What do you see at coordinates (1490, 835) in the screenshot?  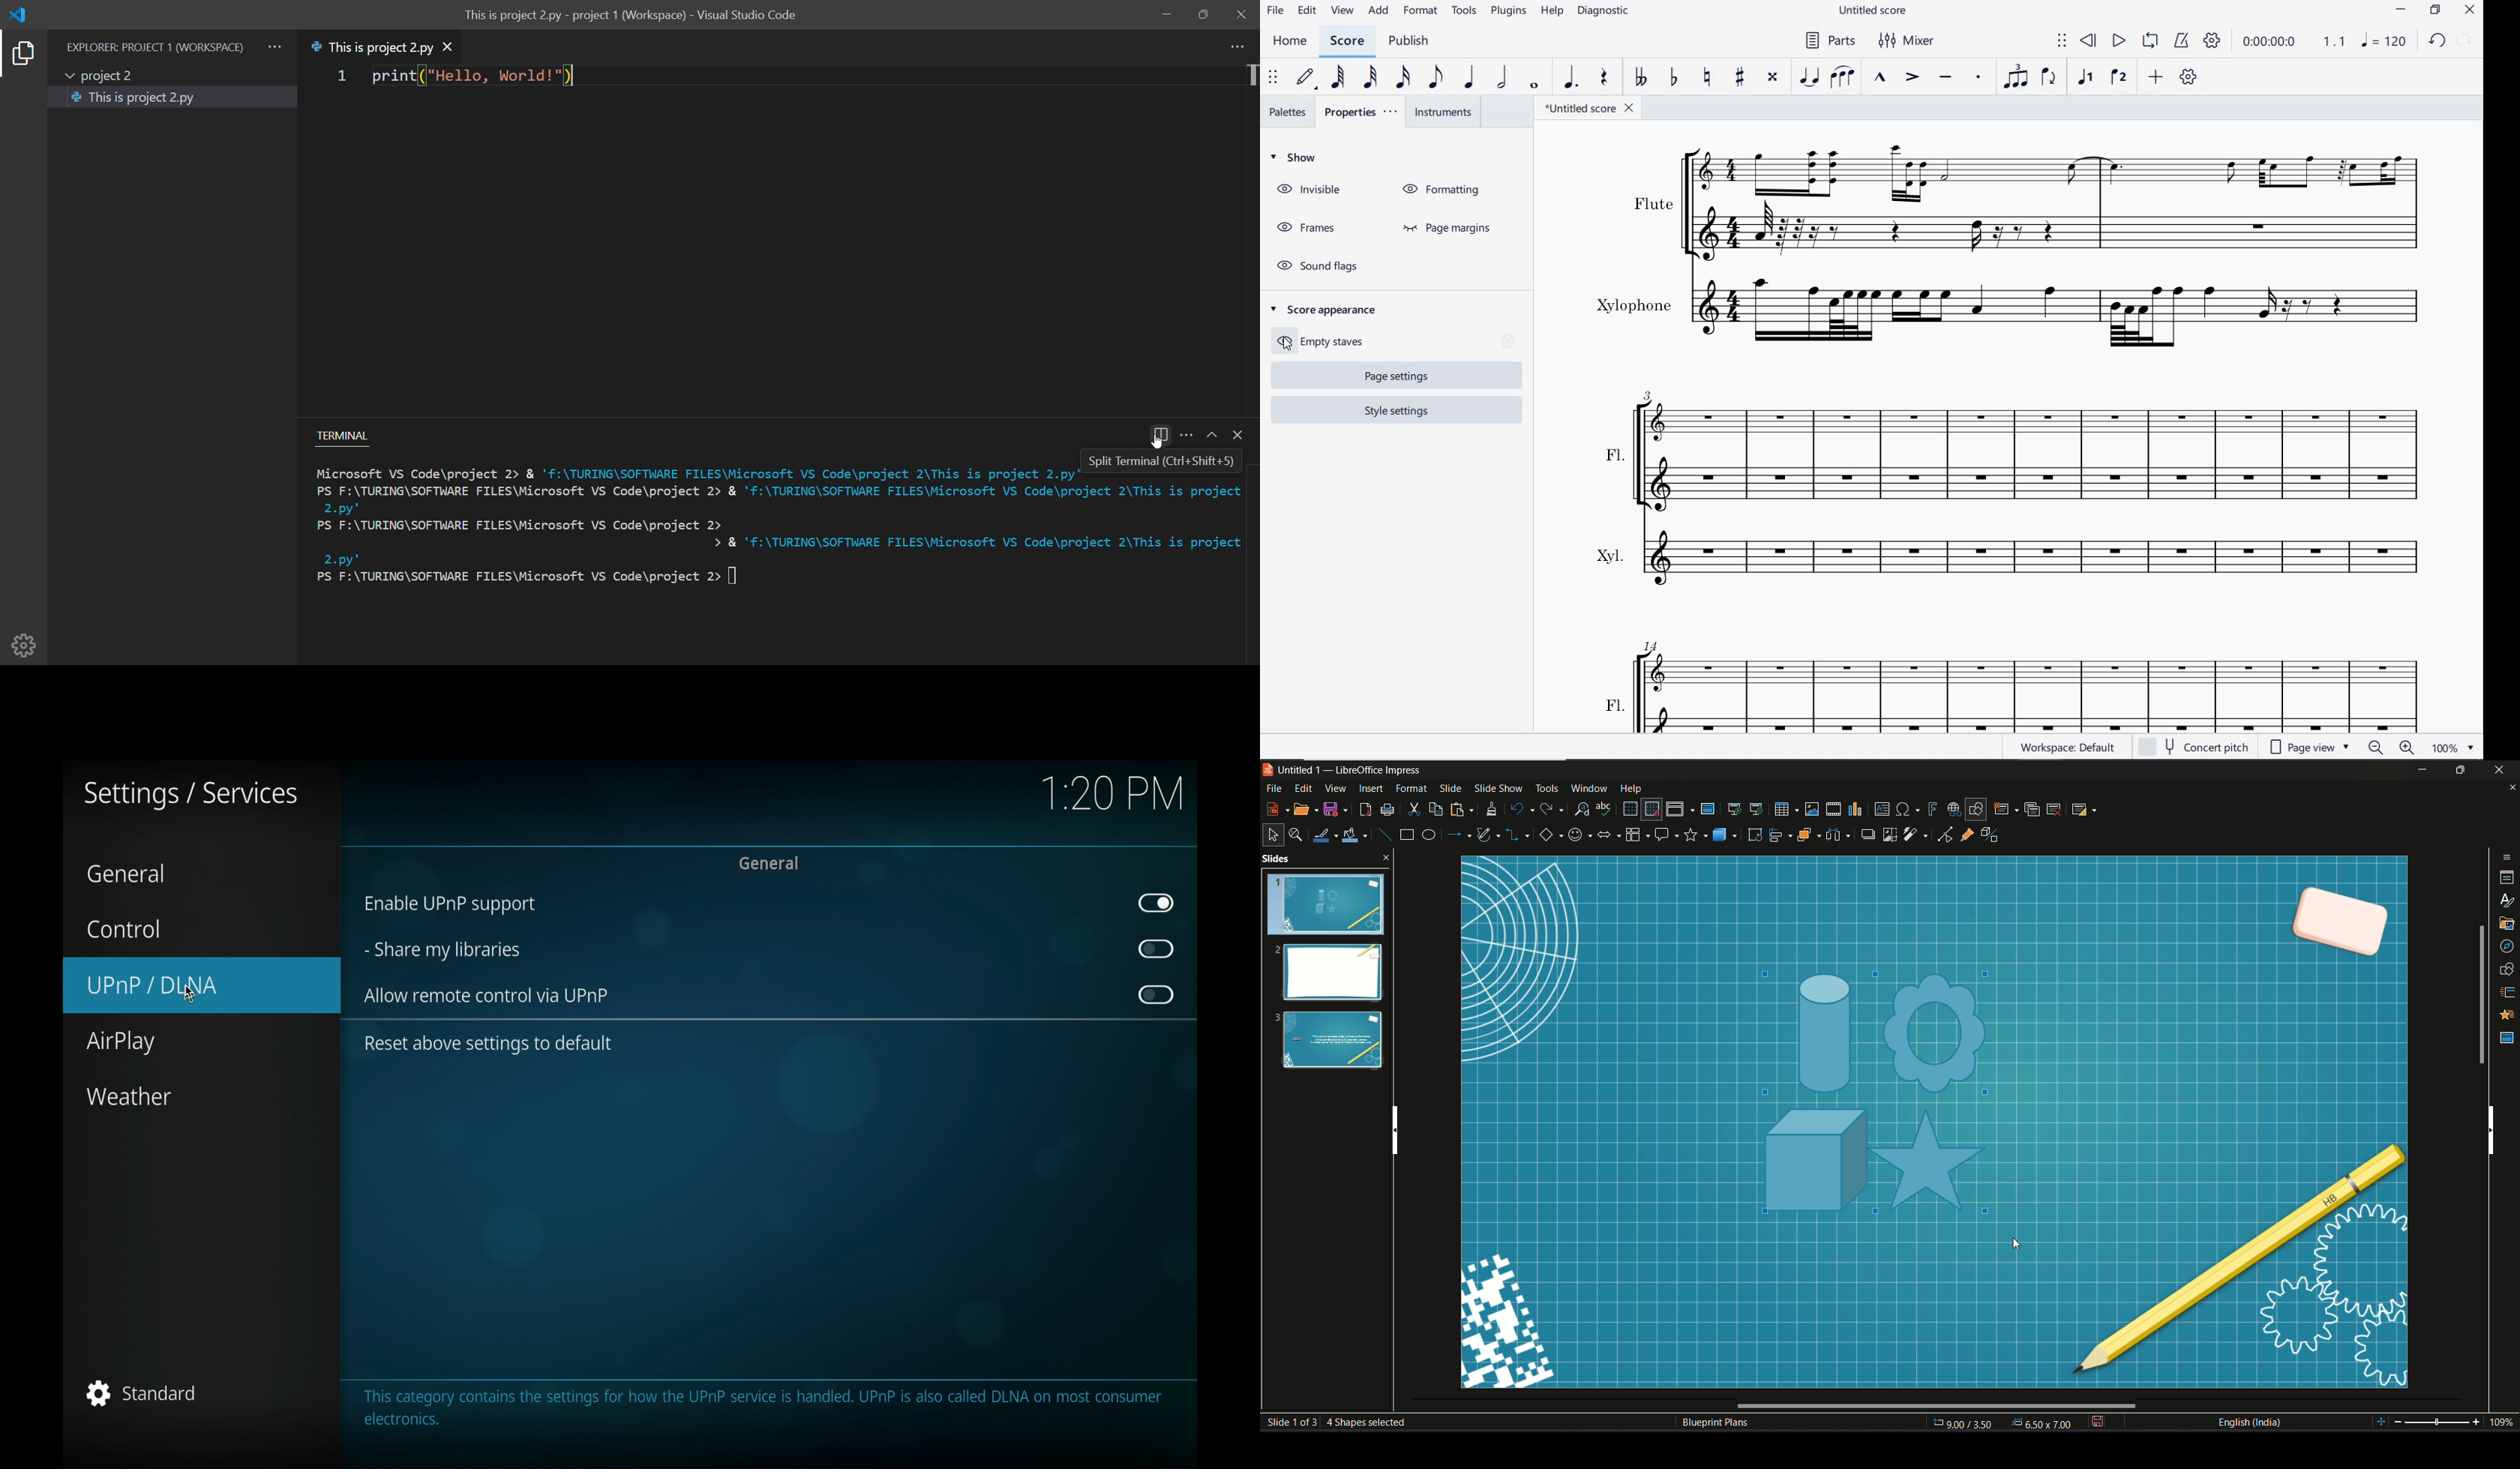 I see `curves and polygon` at bounding box center [1490, 835].